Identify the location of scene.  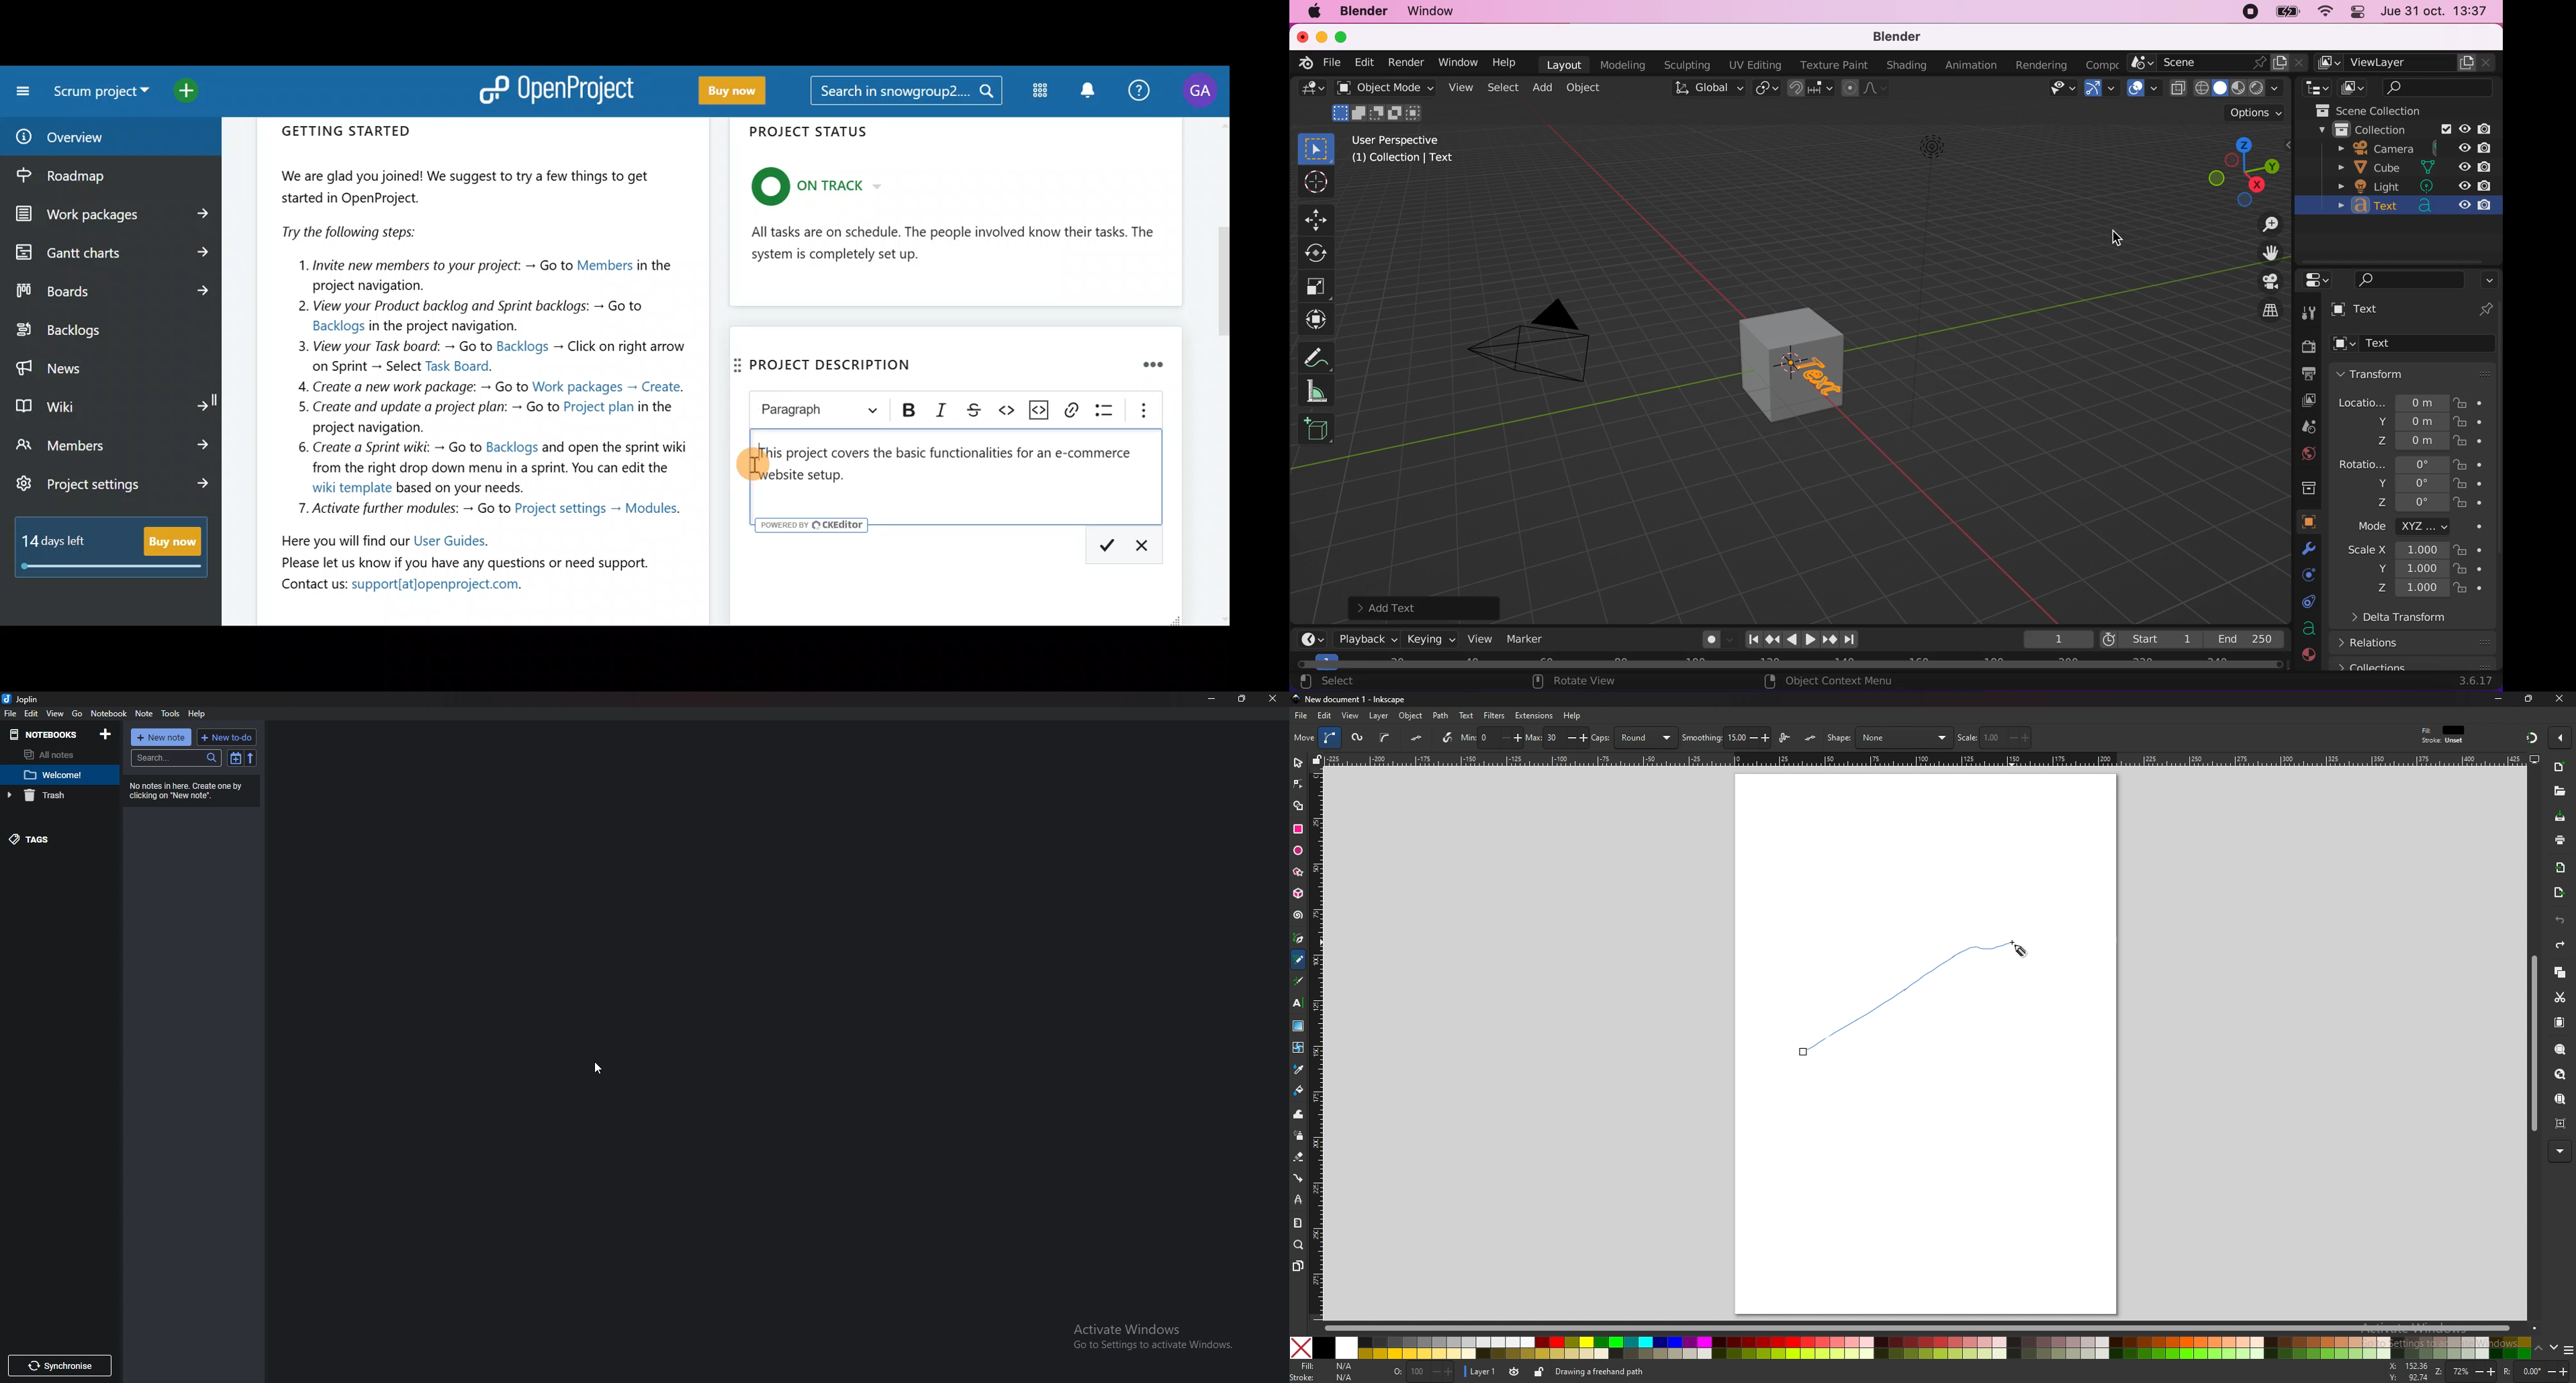
(2309, 427).